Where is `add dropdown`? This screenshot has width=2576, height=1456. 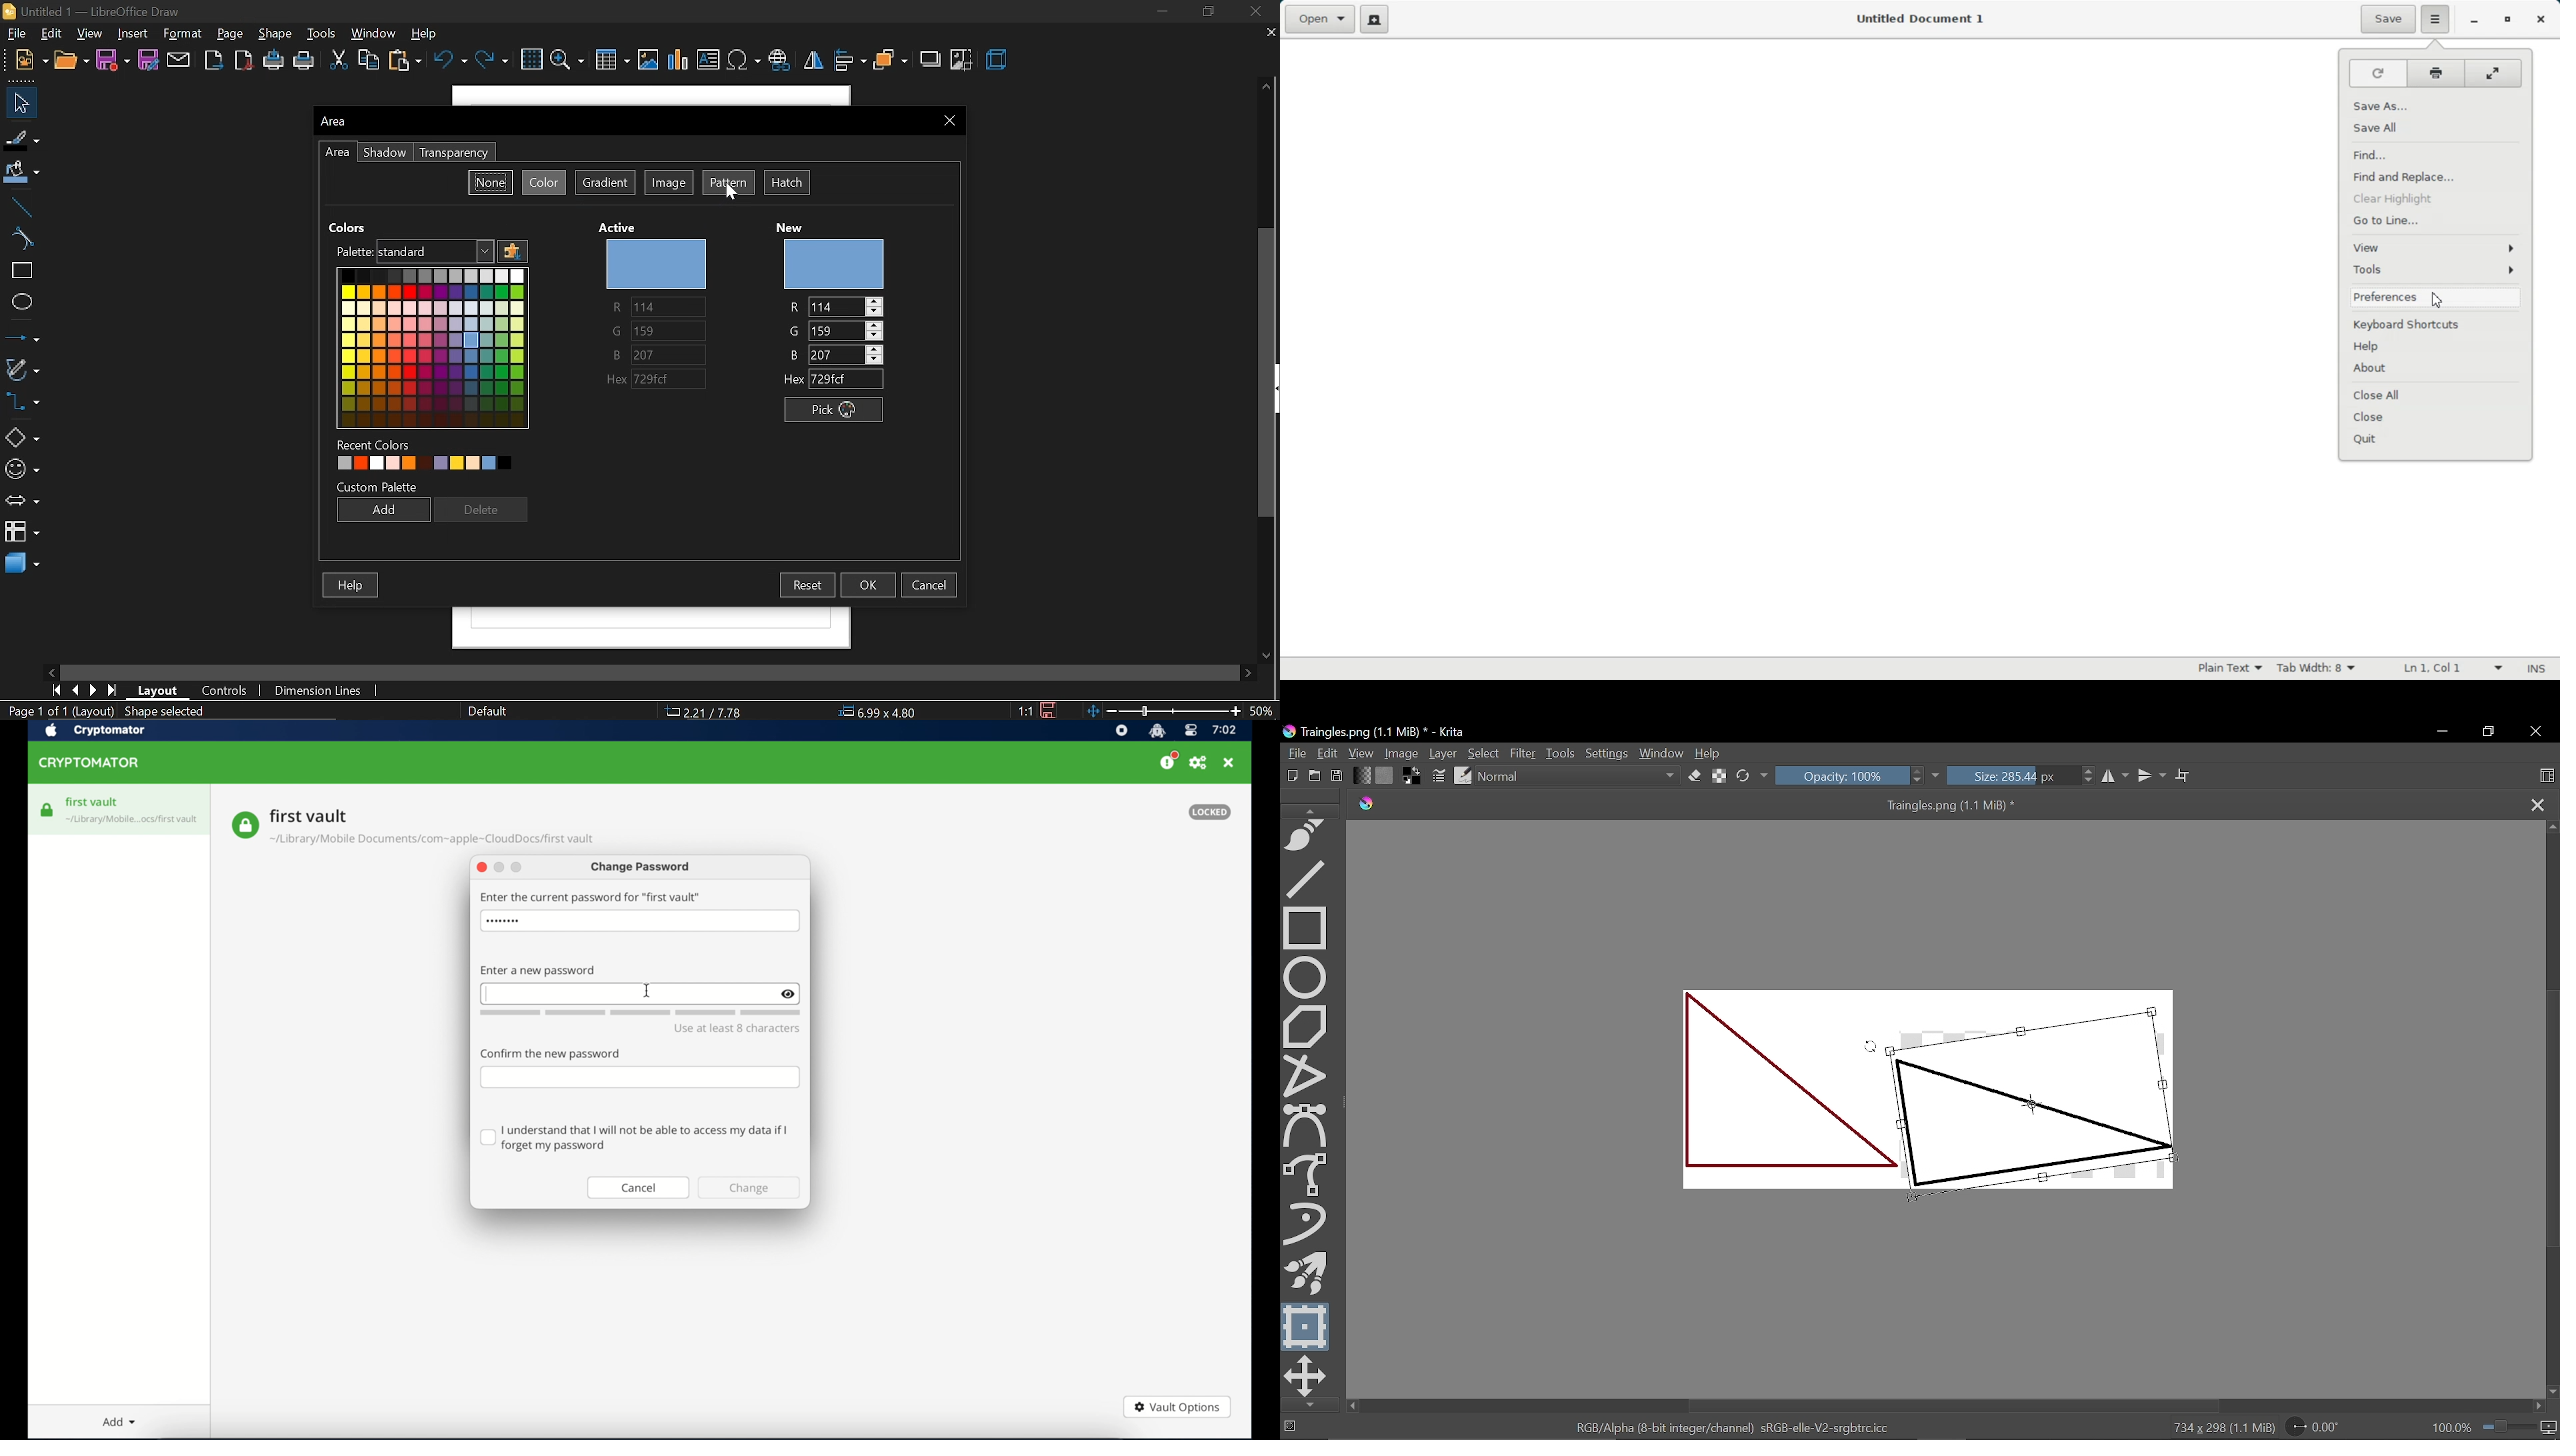 add dropdown is located at coordinates (119, 1421).